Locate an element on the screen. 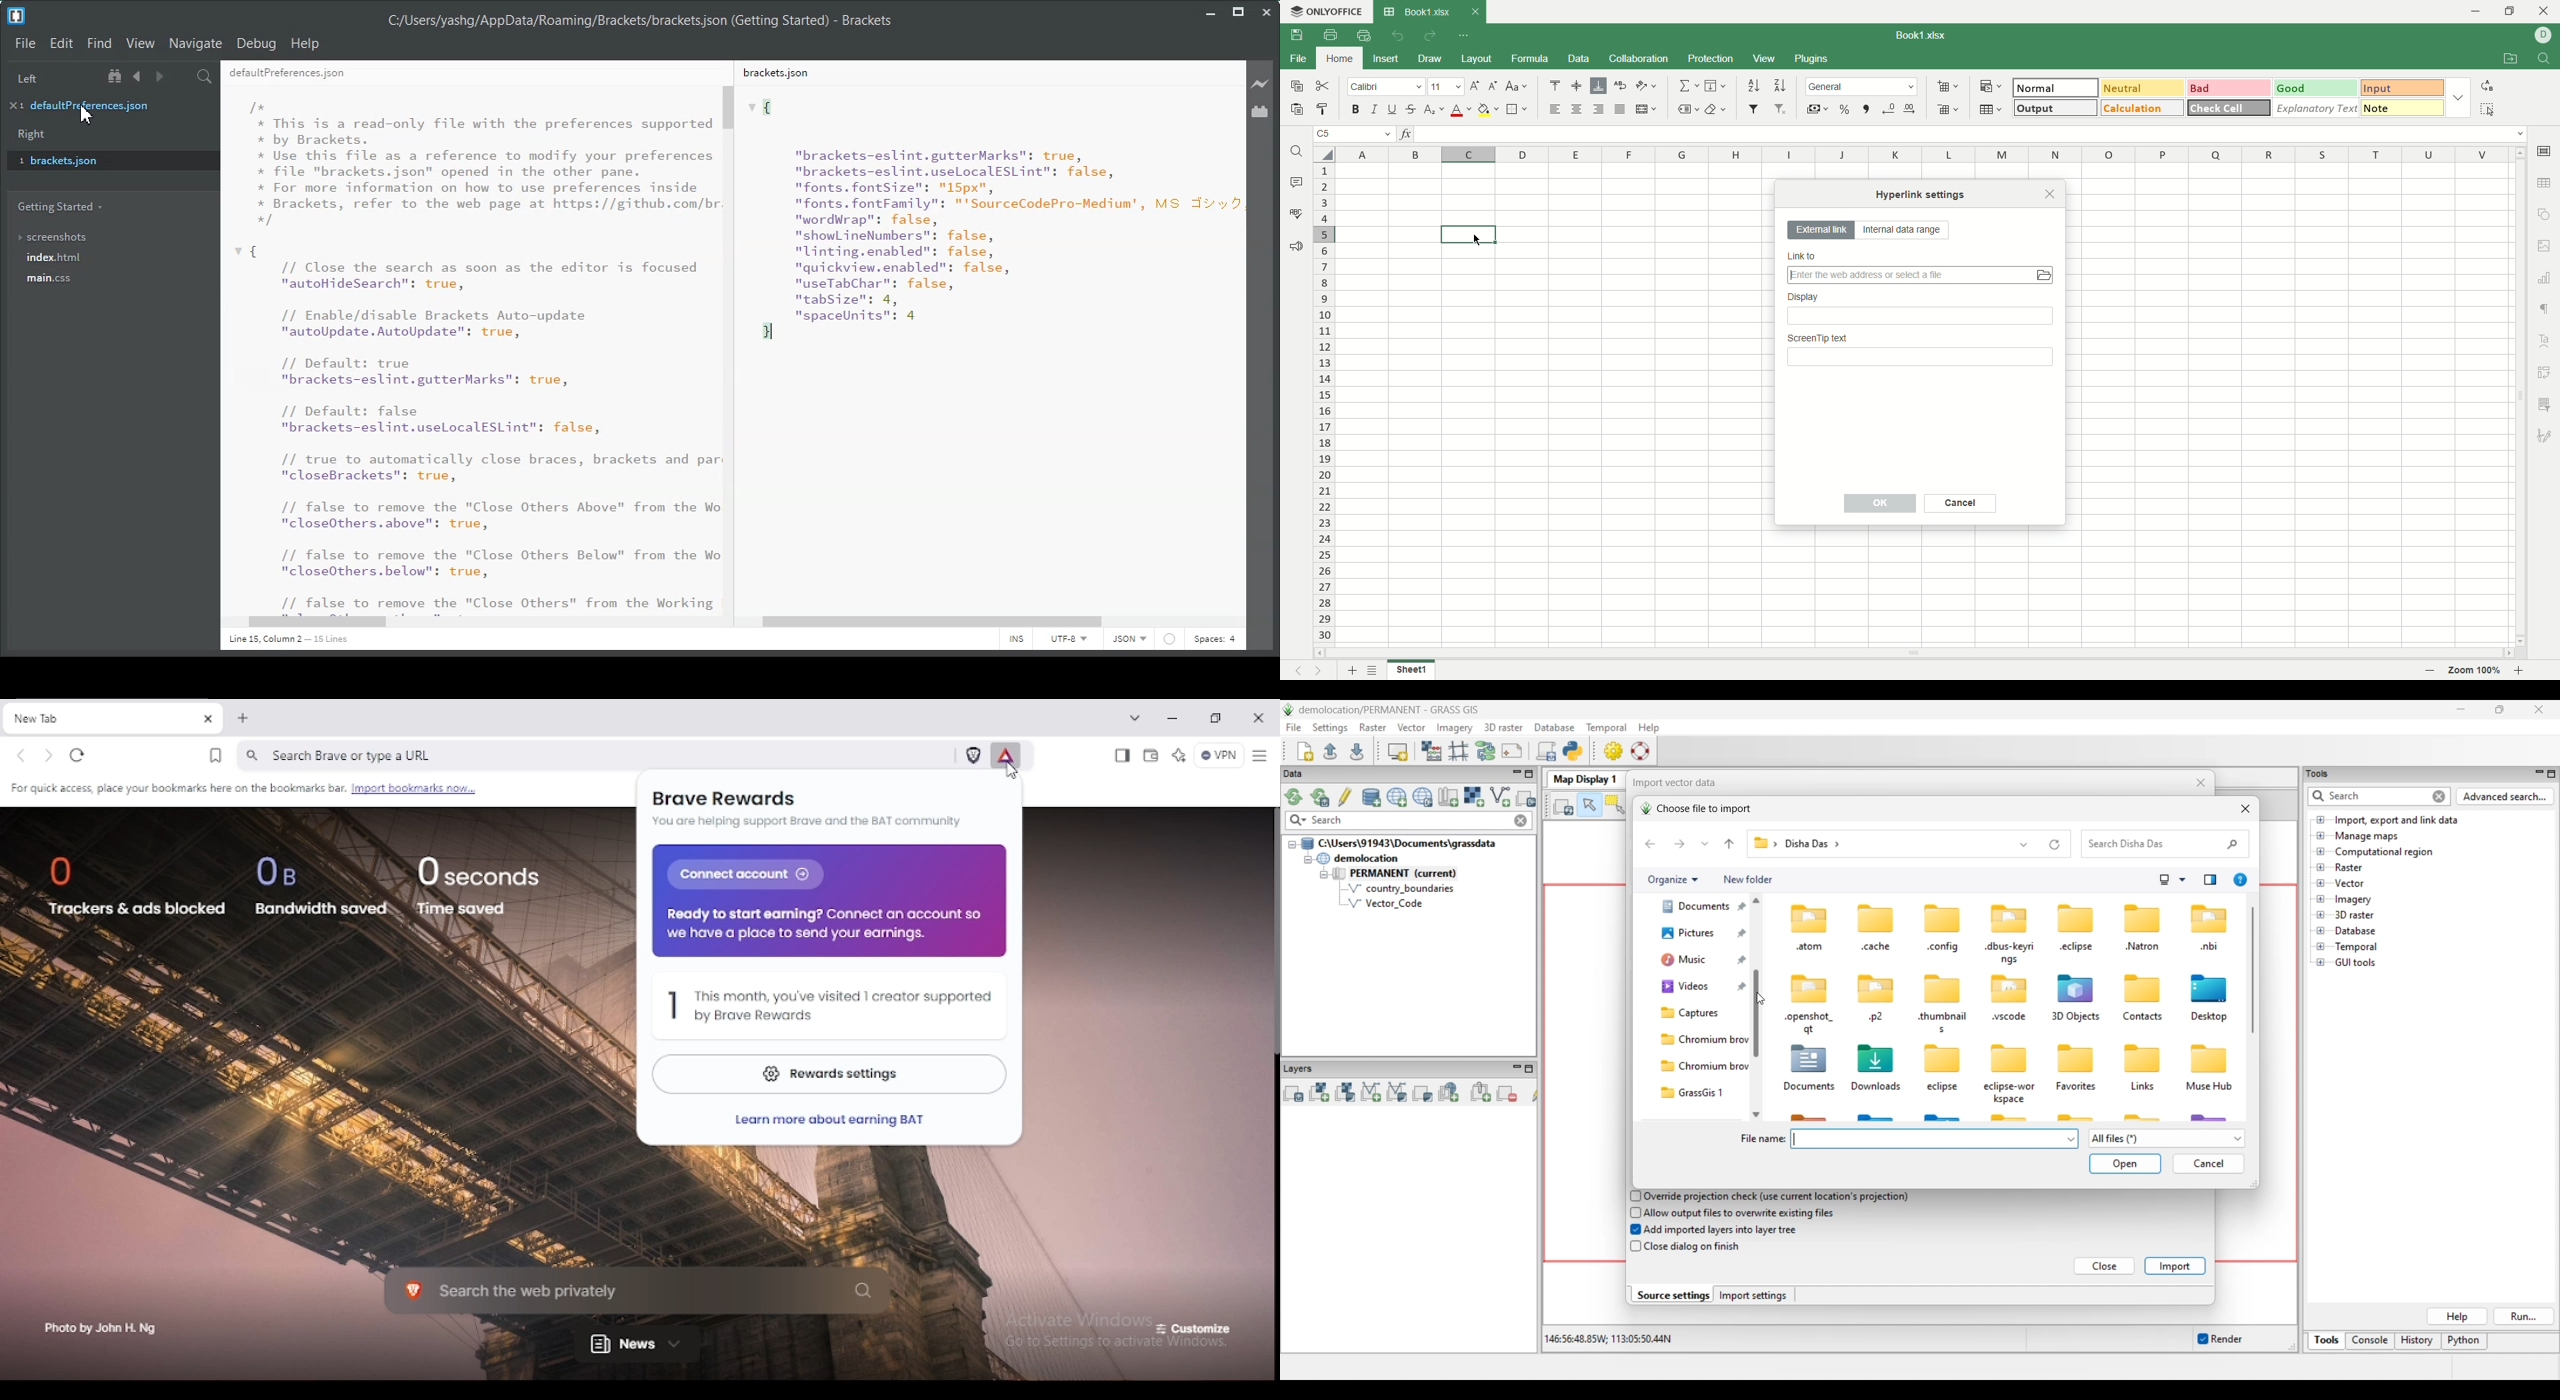 The image size is (2576, 1400). bold is located at coordinates (1359, 110).